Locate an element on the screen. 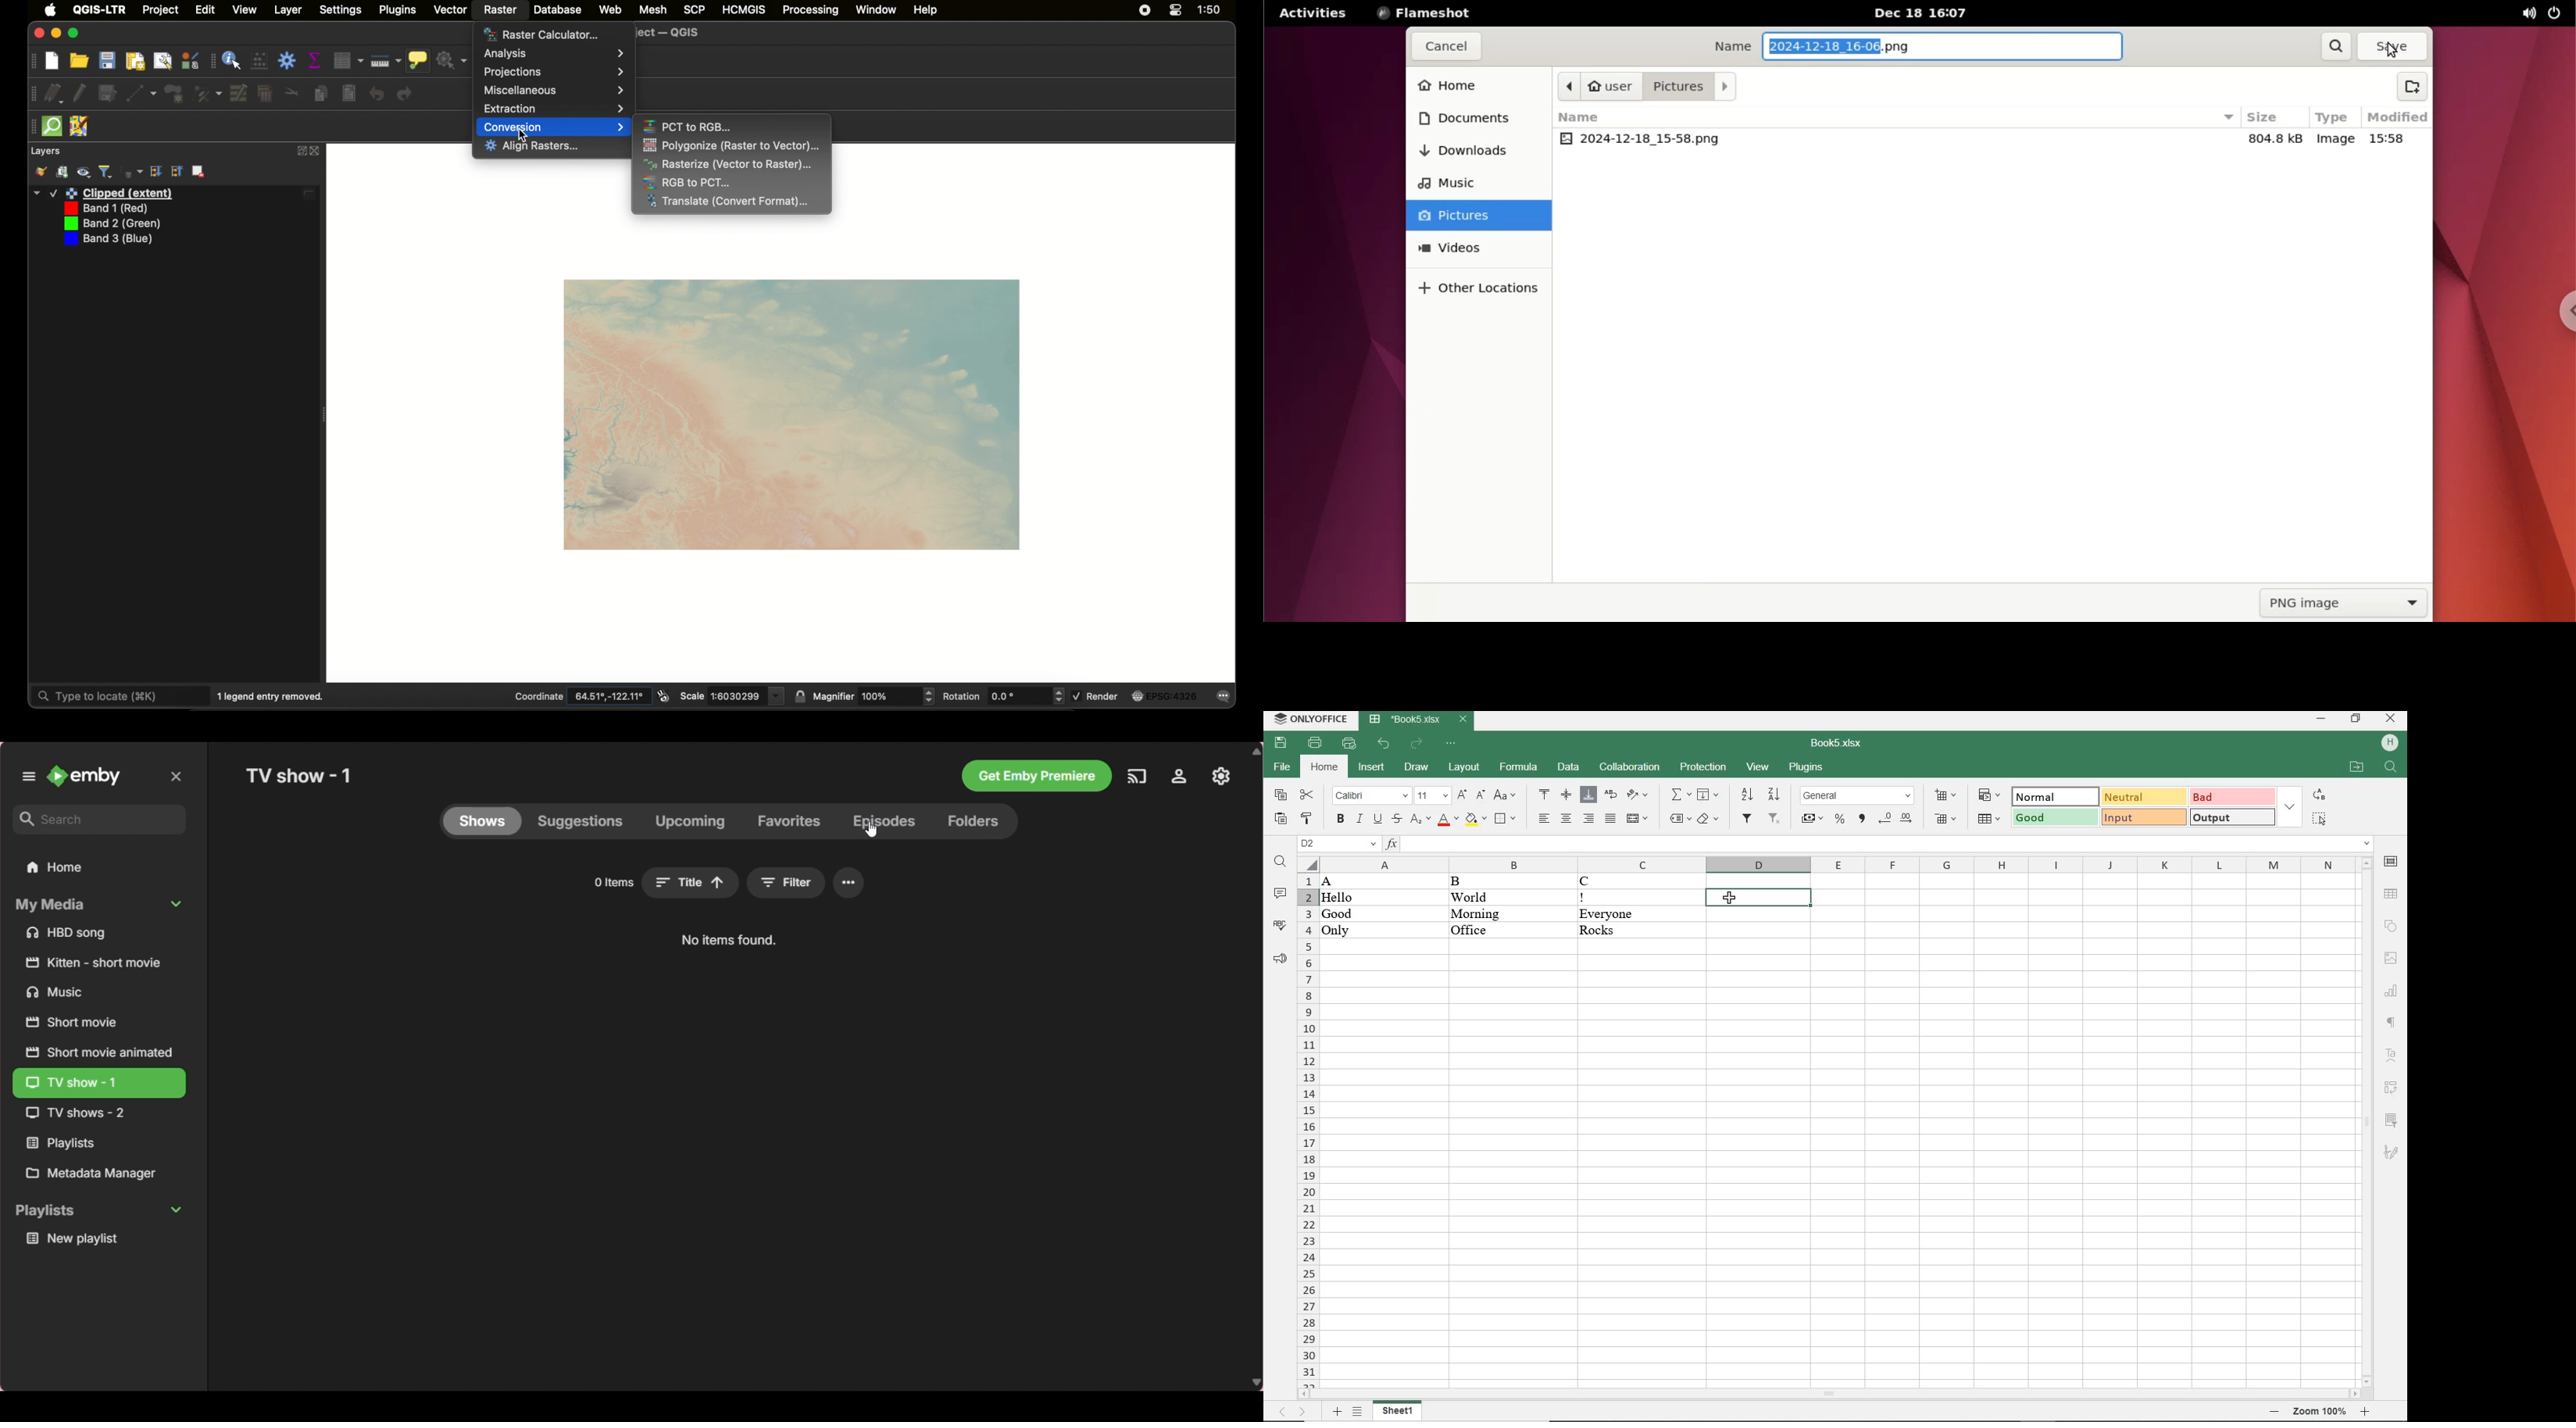  CUSTOMIZE QUICK ACCESS TOOLBAR is located at coordinates (1451, 744).